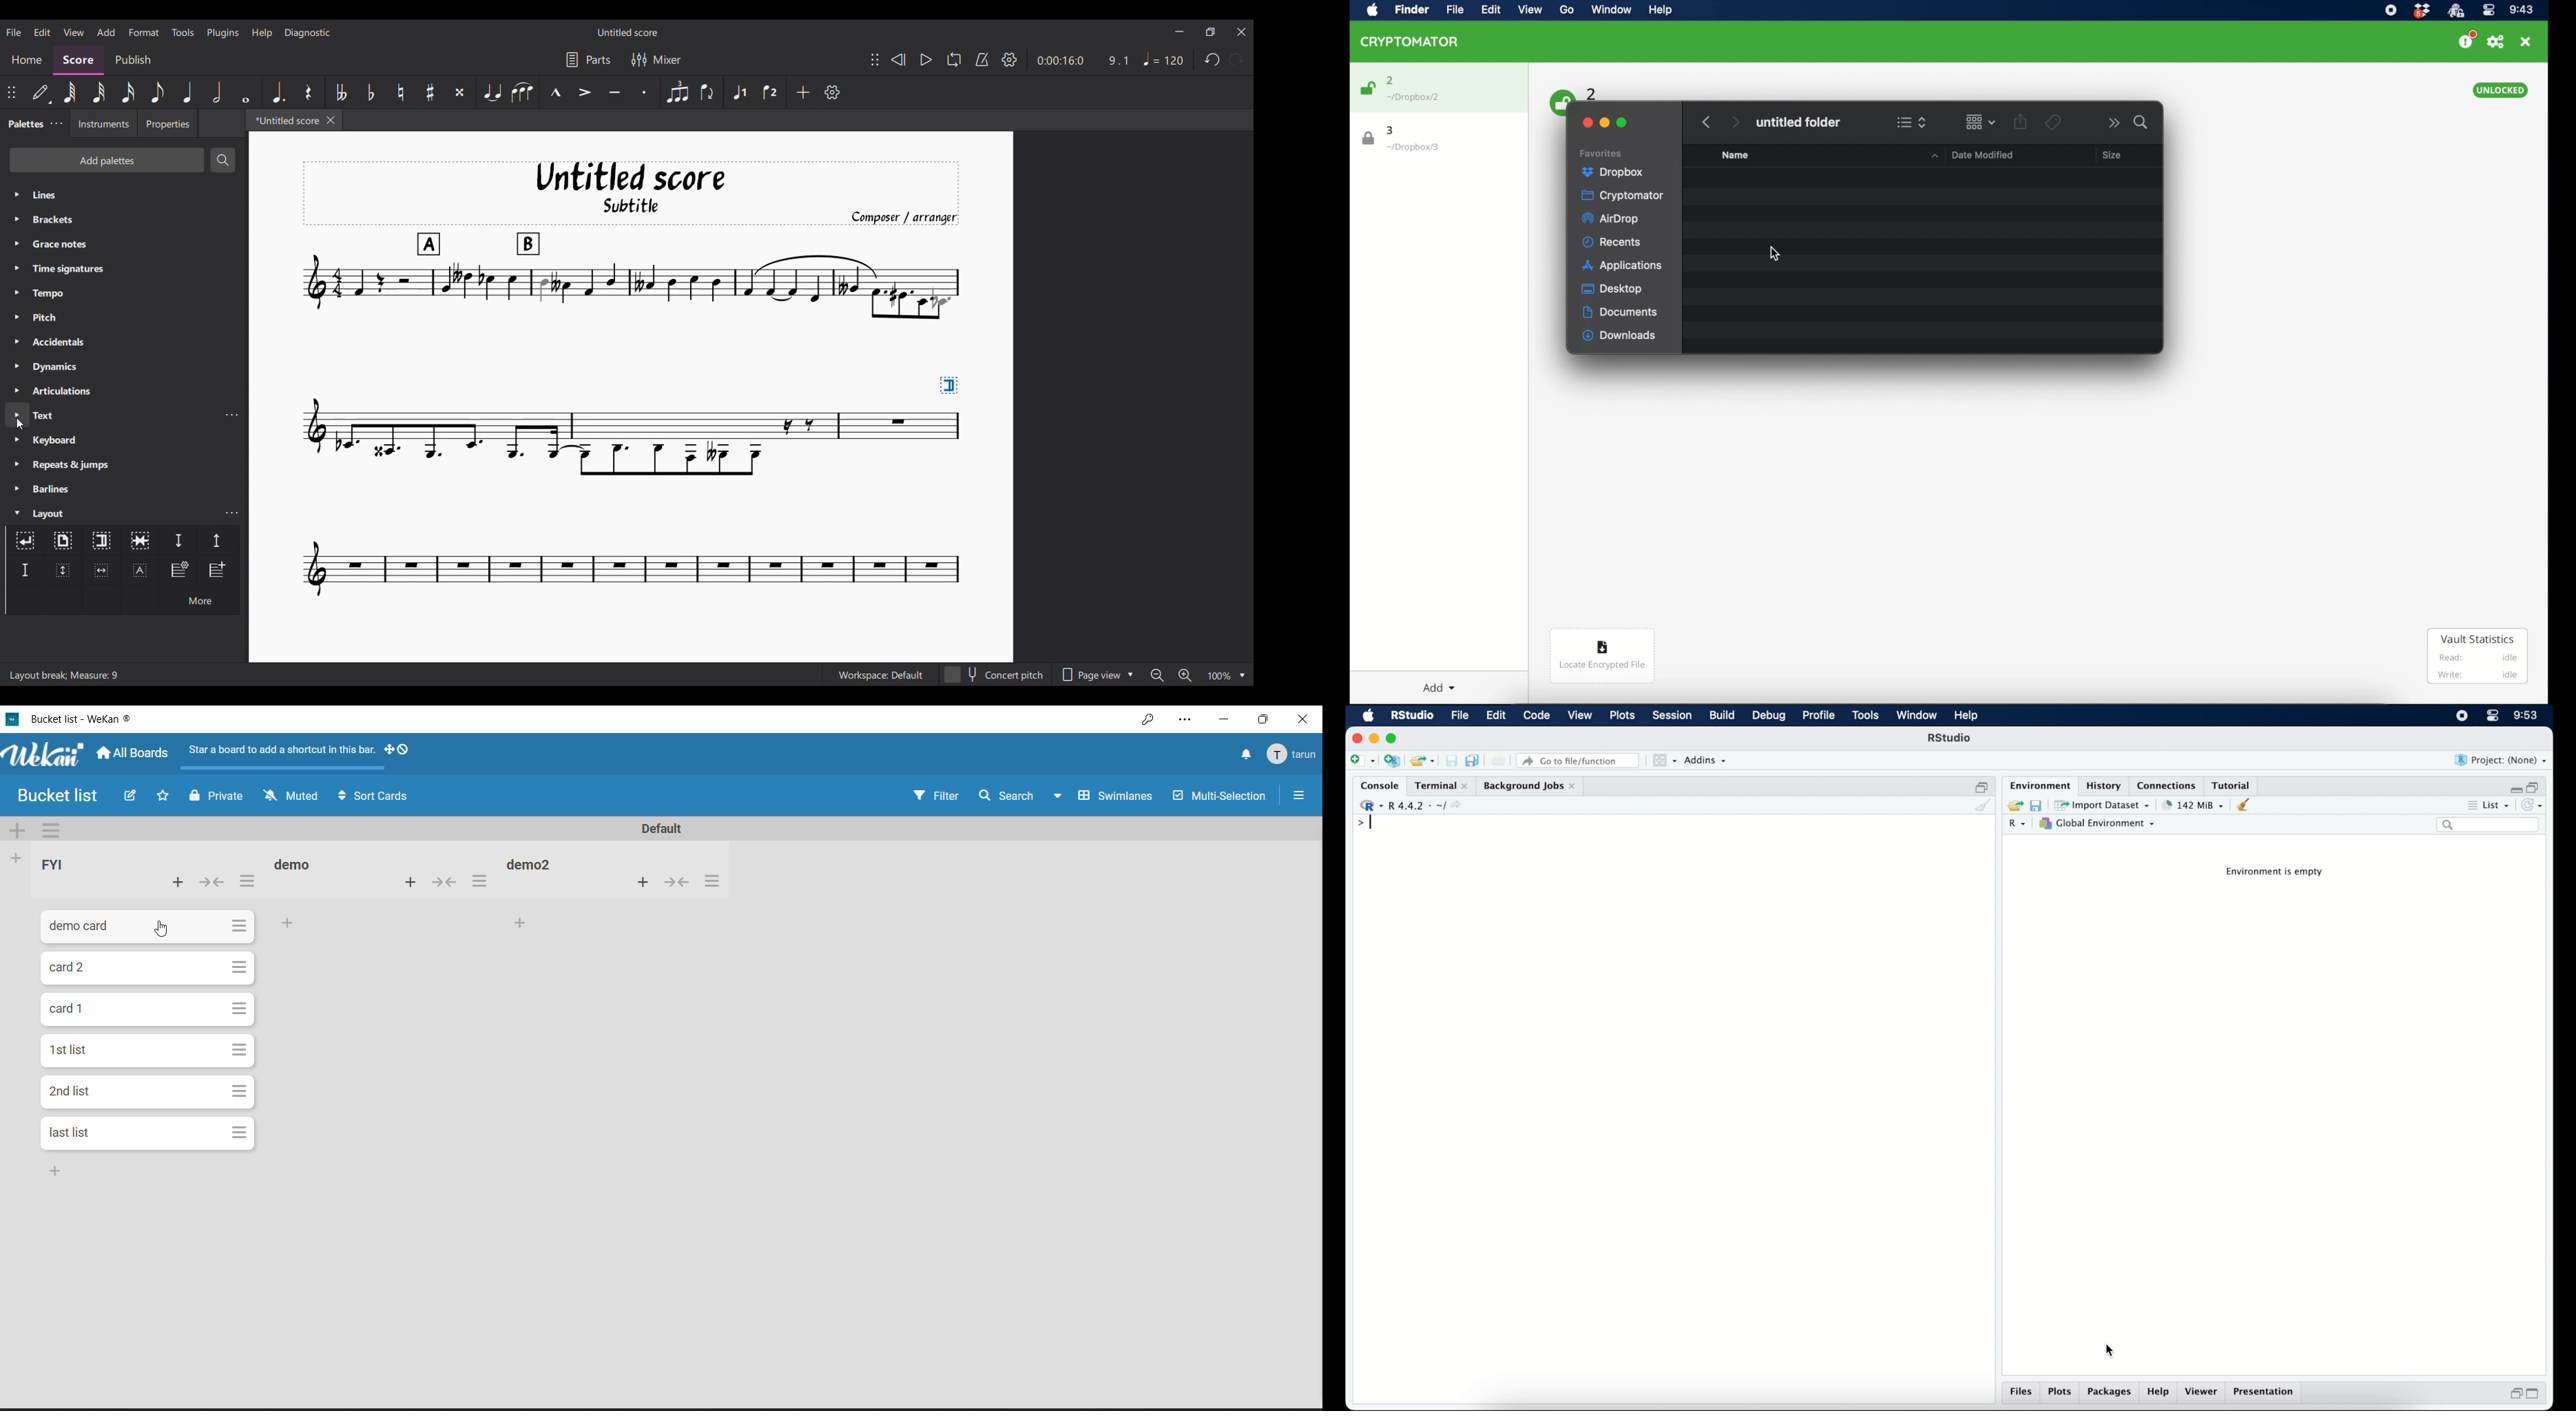 This screenshot has height=1428, width=2576. I want to click on Customize settings, so click(833, 92).